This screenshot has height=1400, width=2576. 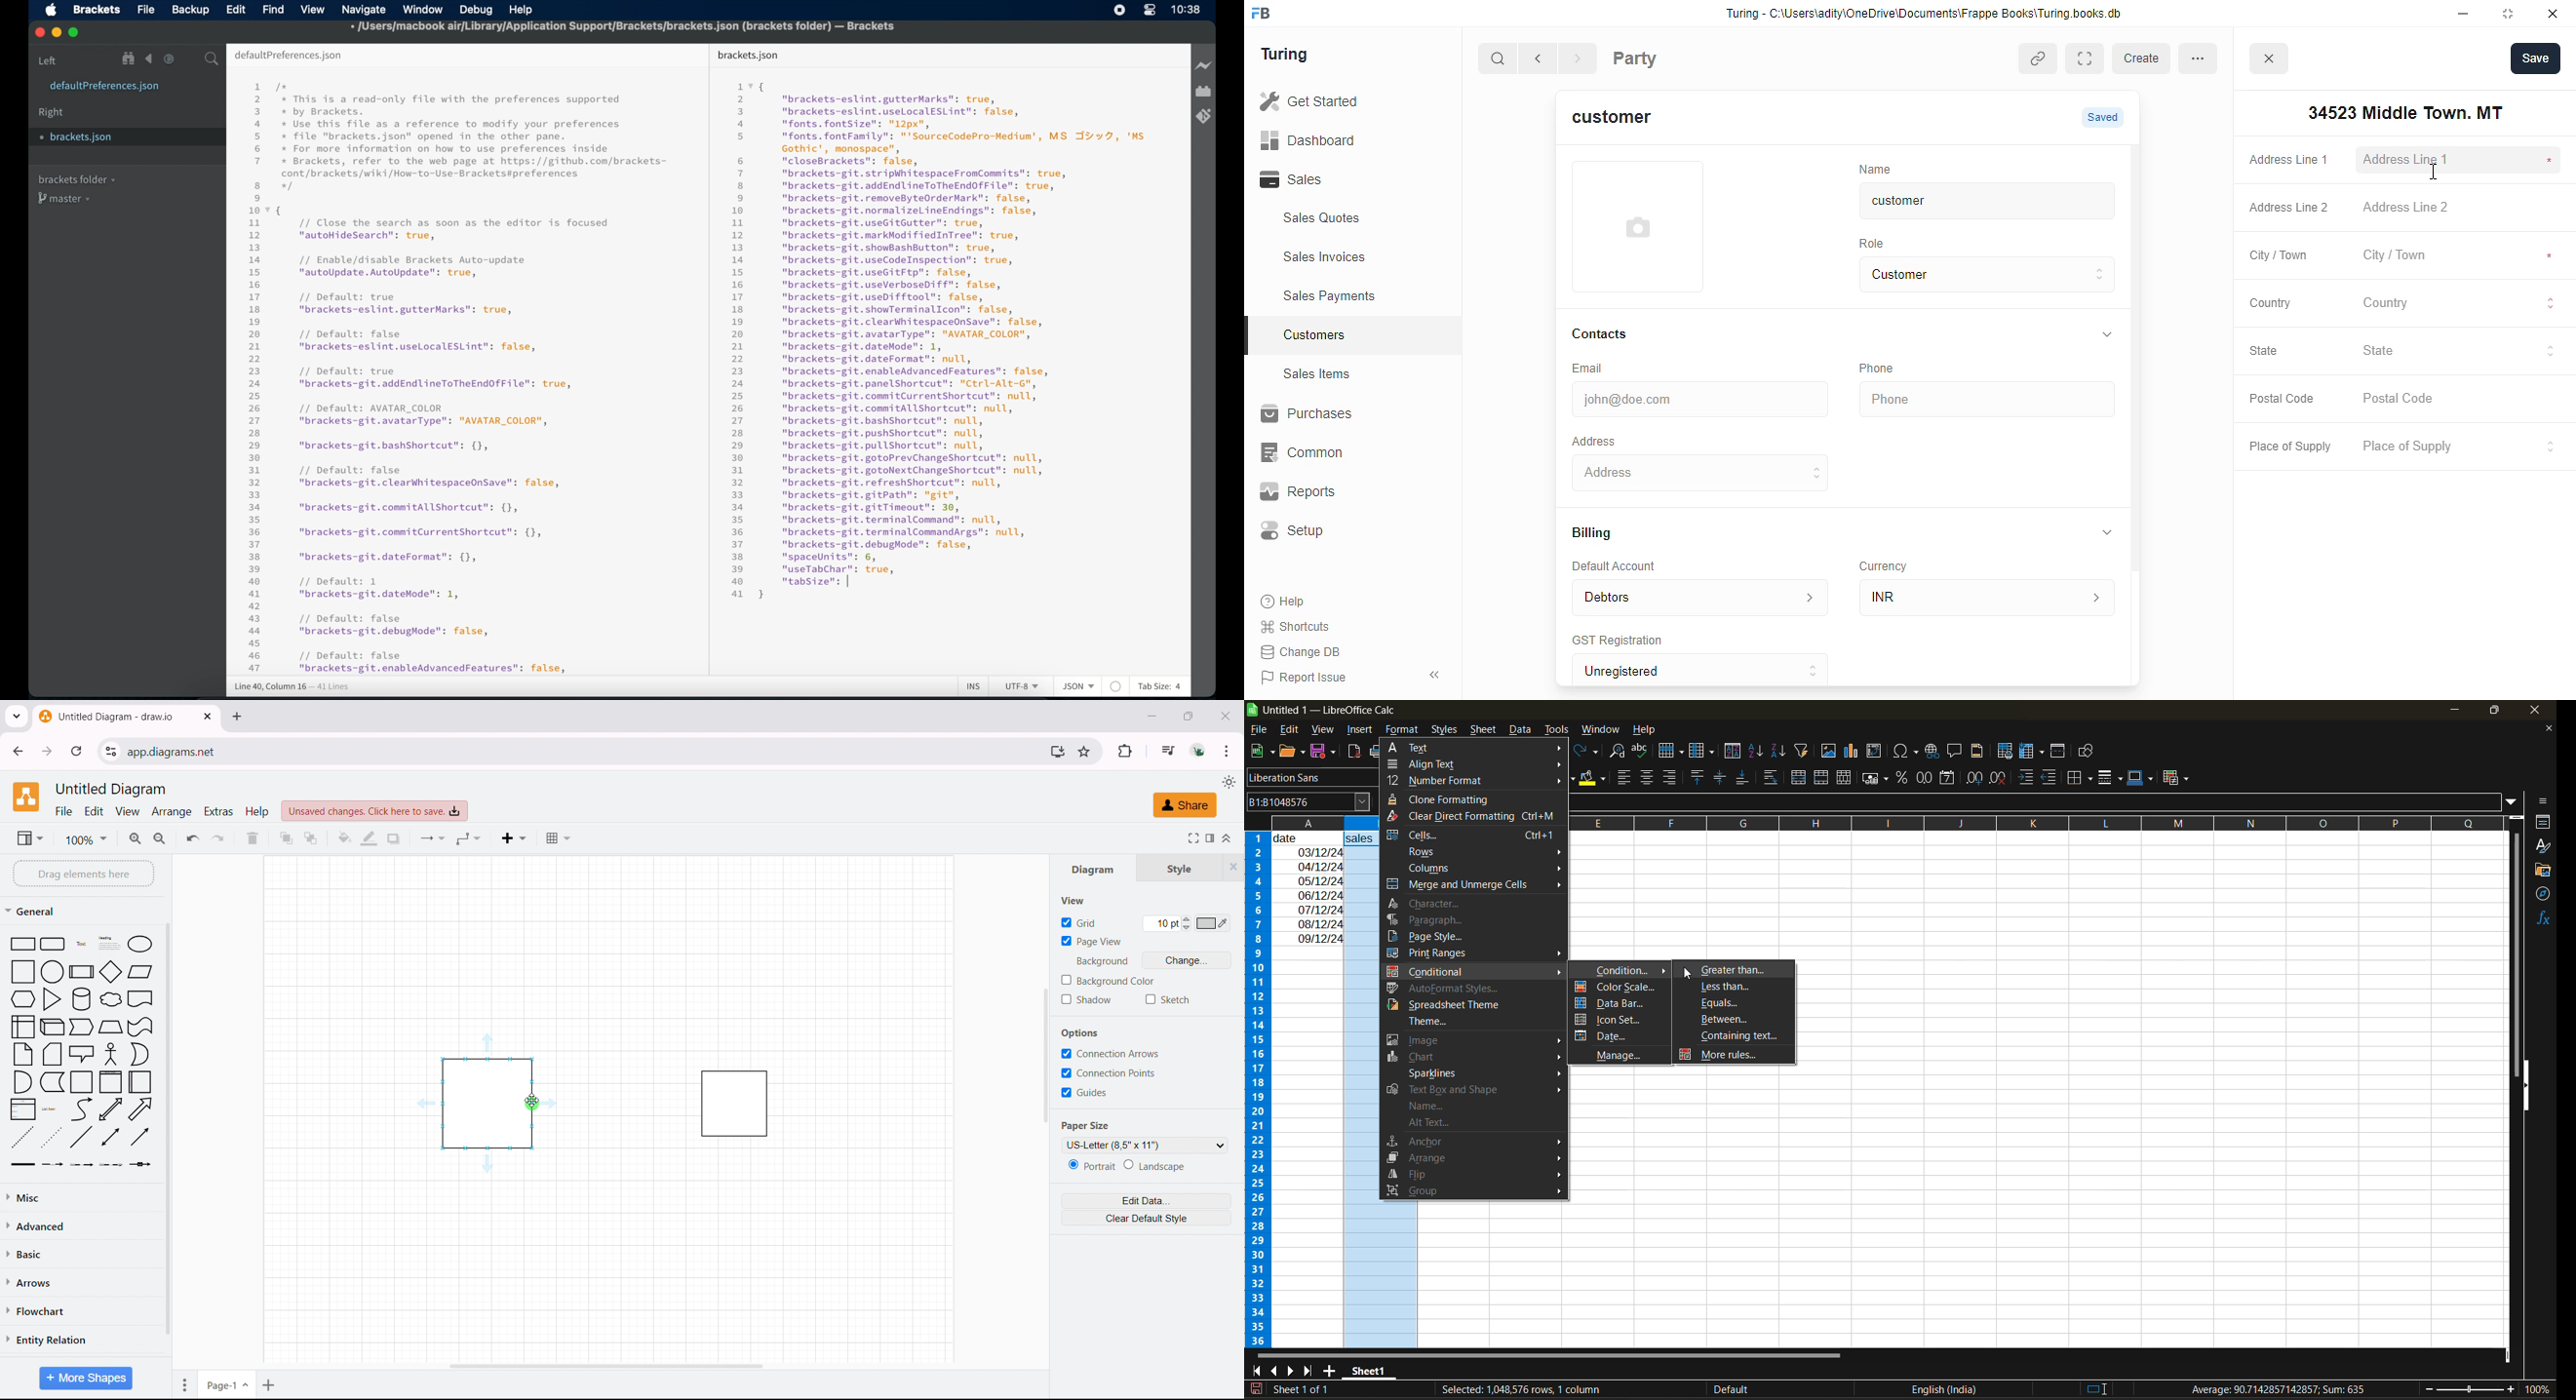 What do you see at coordinates (1153, 716) in the screenshot?
I see `minimize` at bounding box center [1153, 716].